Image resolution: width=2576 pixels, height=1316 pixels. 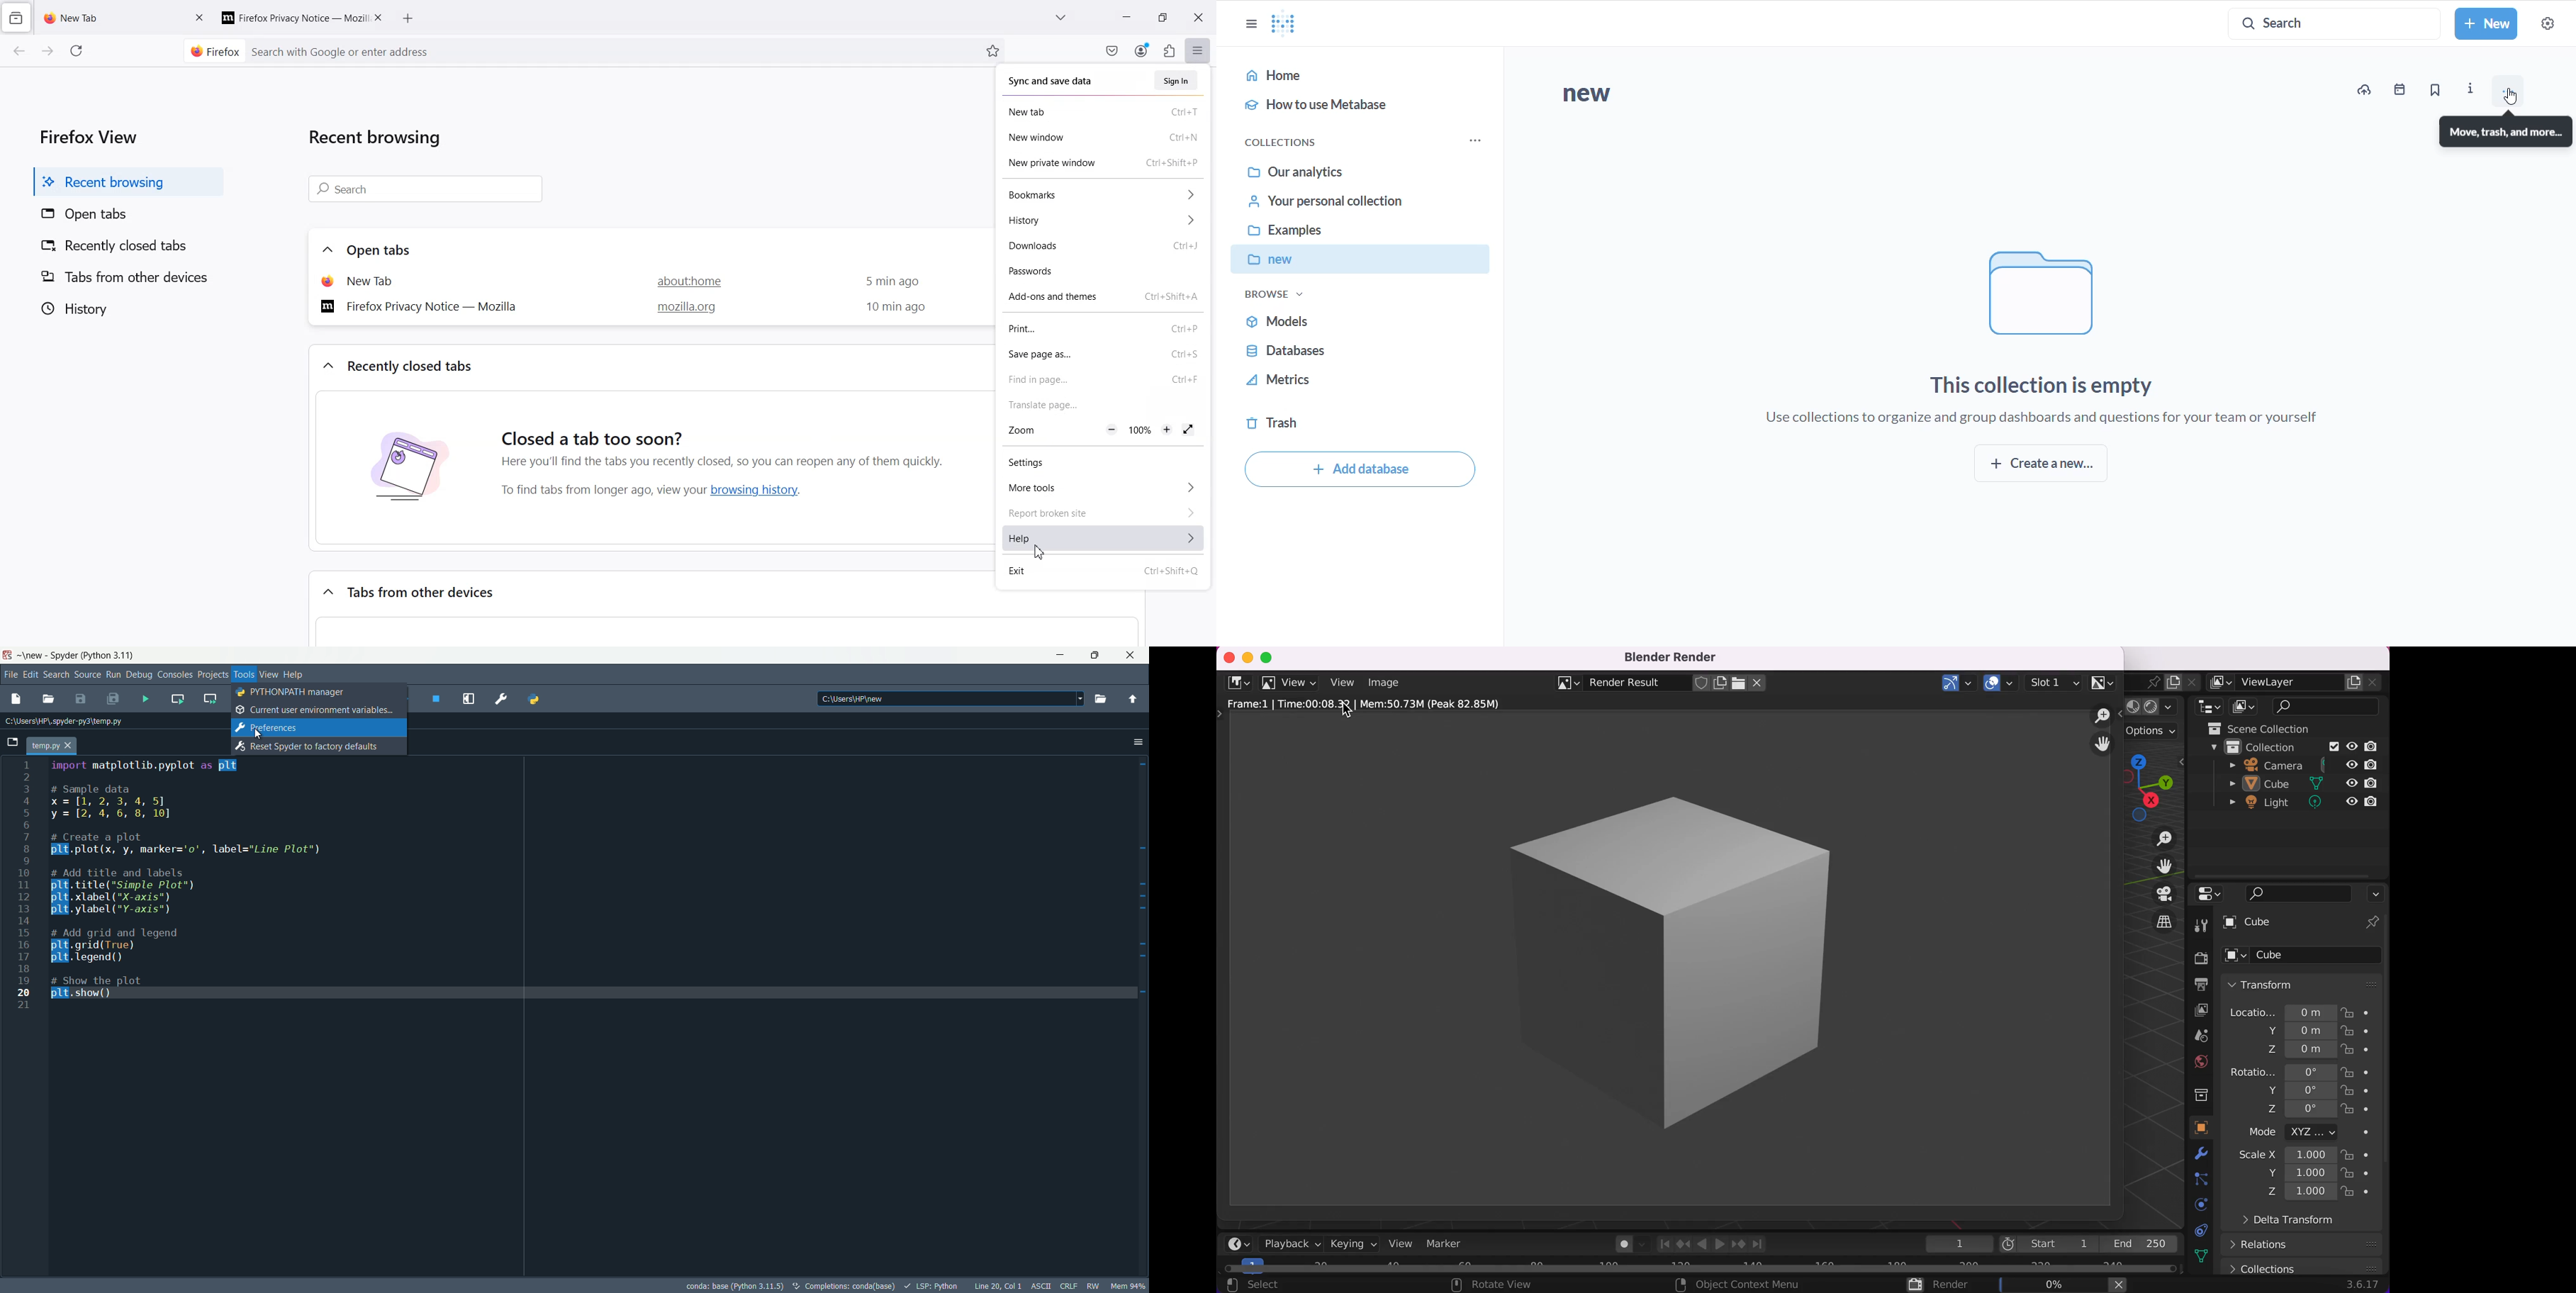 What do you see at coordinates (1748, 1285) in the screenshot?
I see `object context menu` at bounding box center [1748, 1285].